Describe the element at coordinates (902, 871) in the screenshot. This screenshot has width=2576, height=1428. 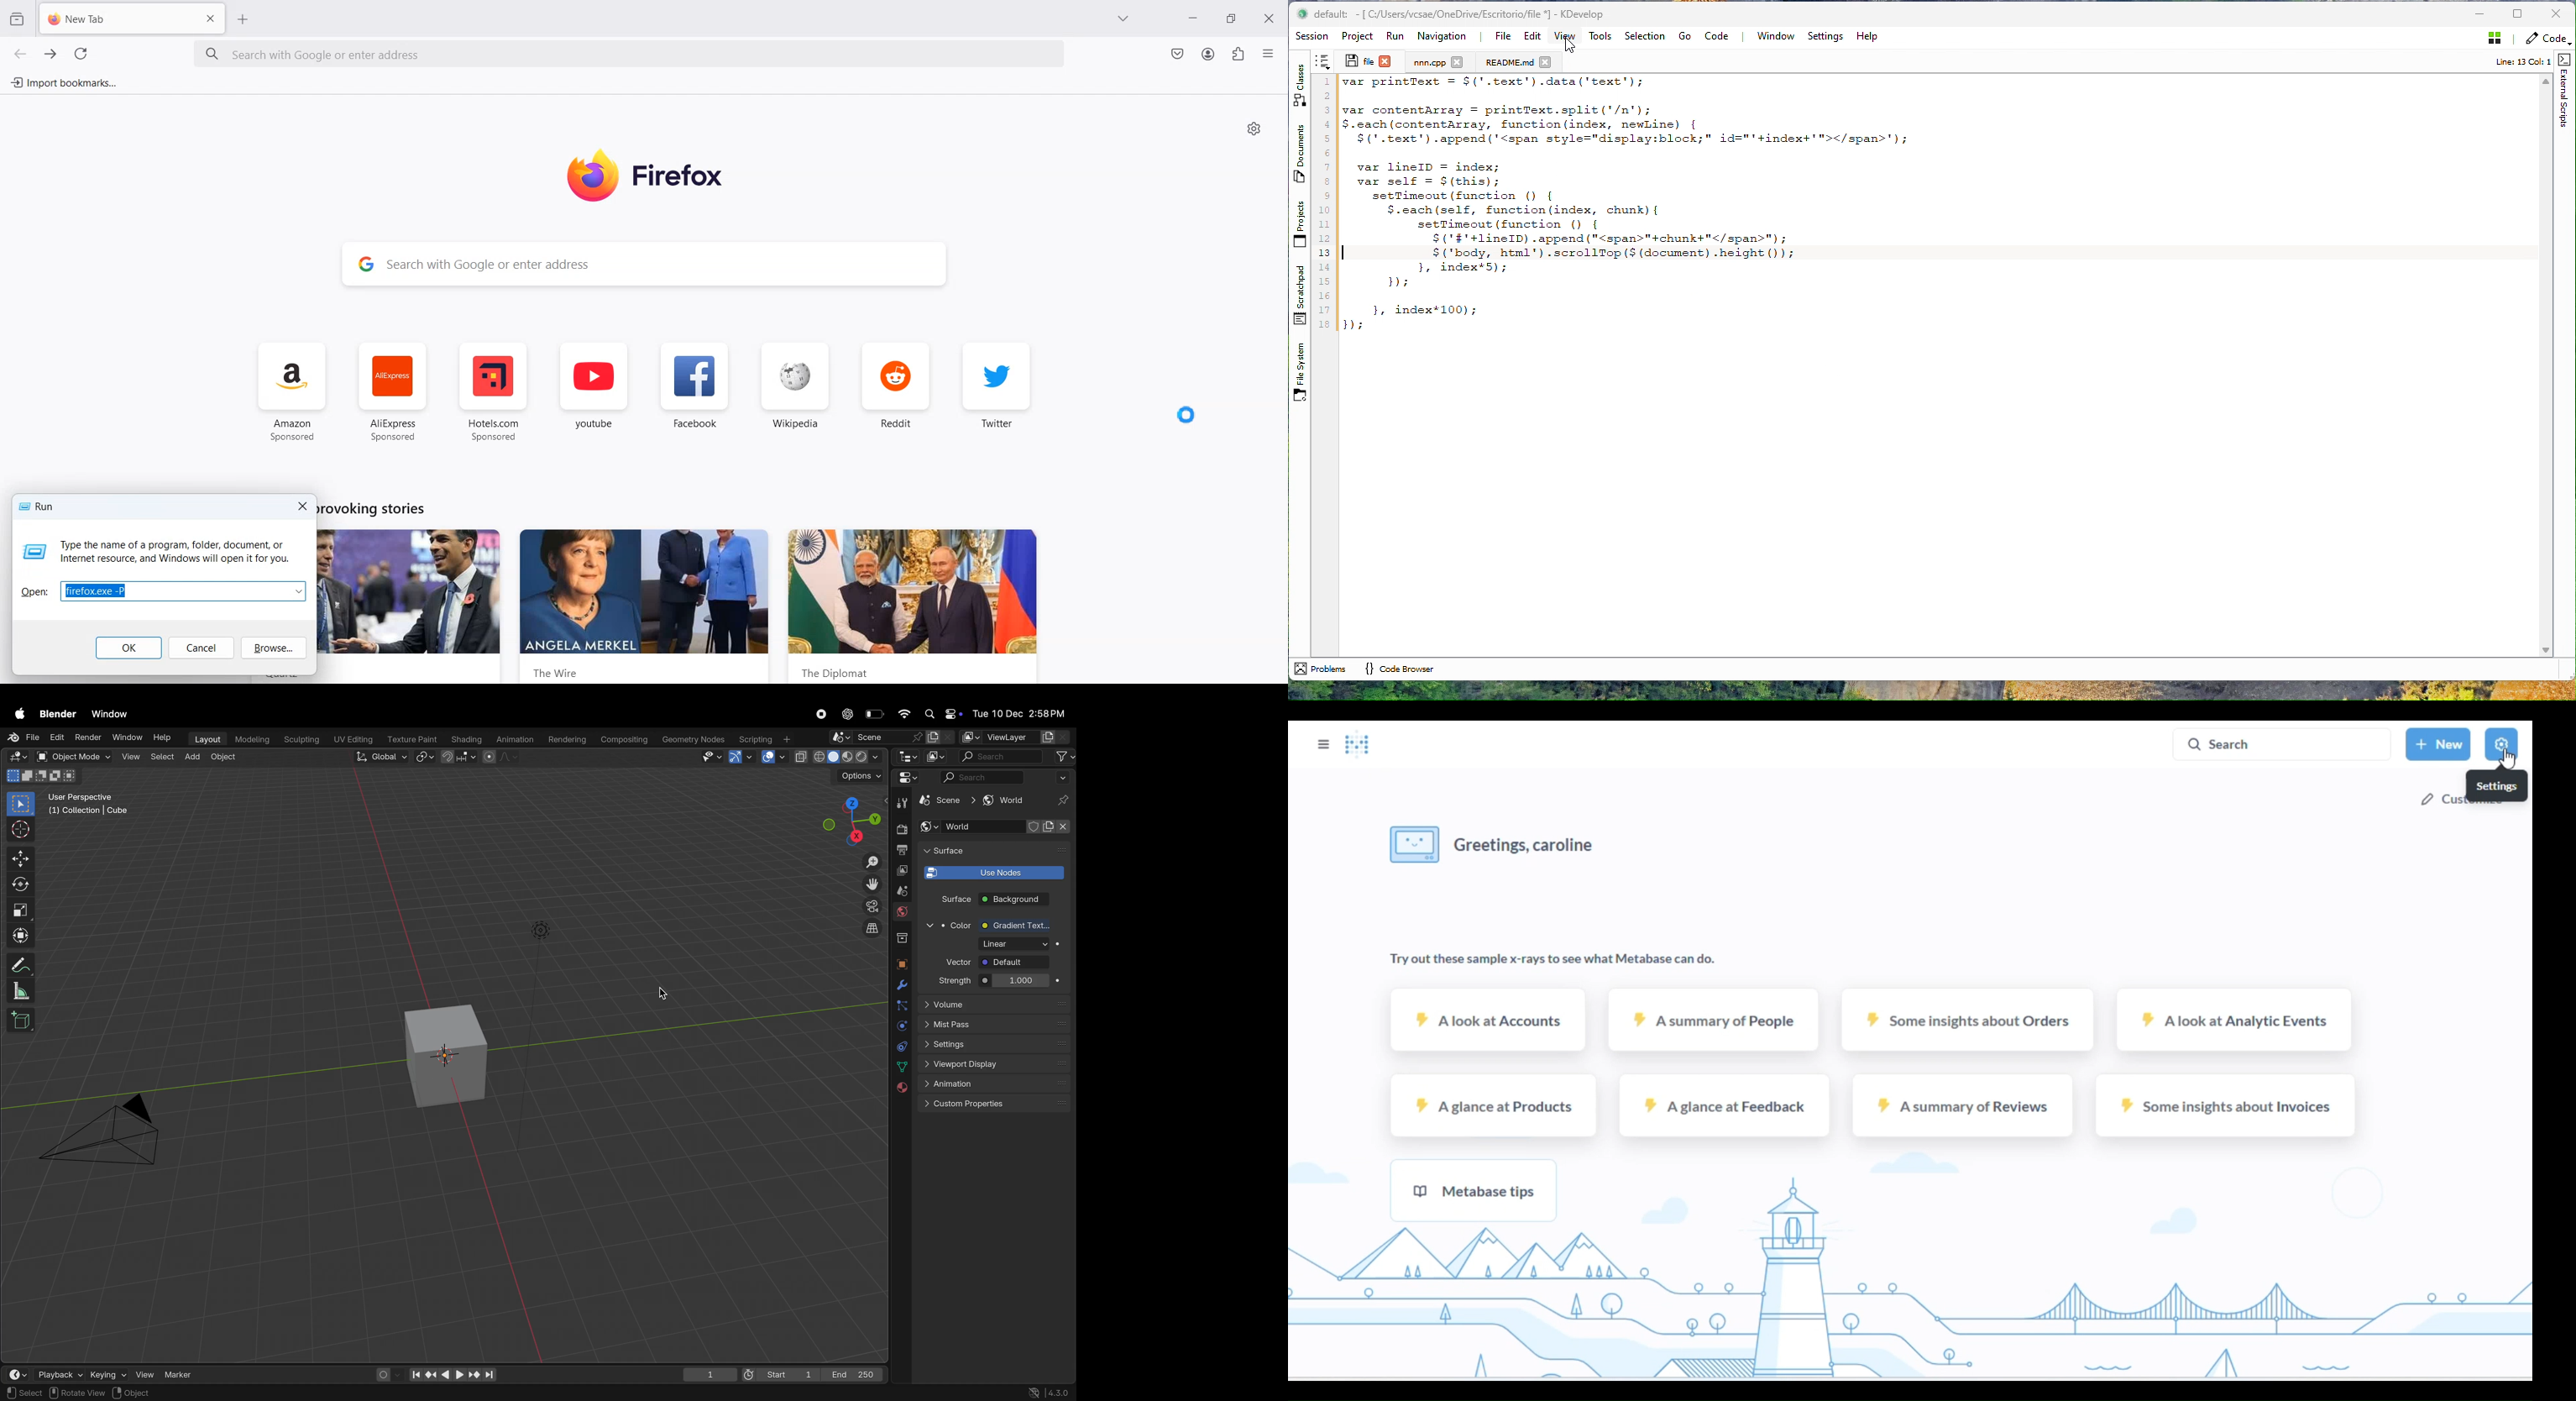
I see `copy` at that location.